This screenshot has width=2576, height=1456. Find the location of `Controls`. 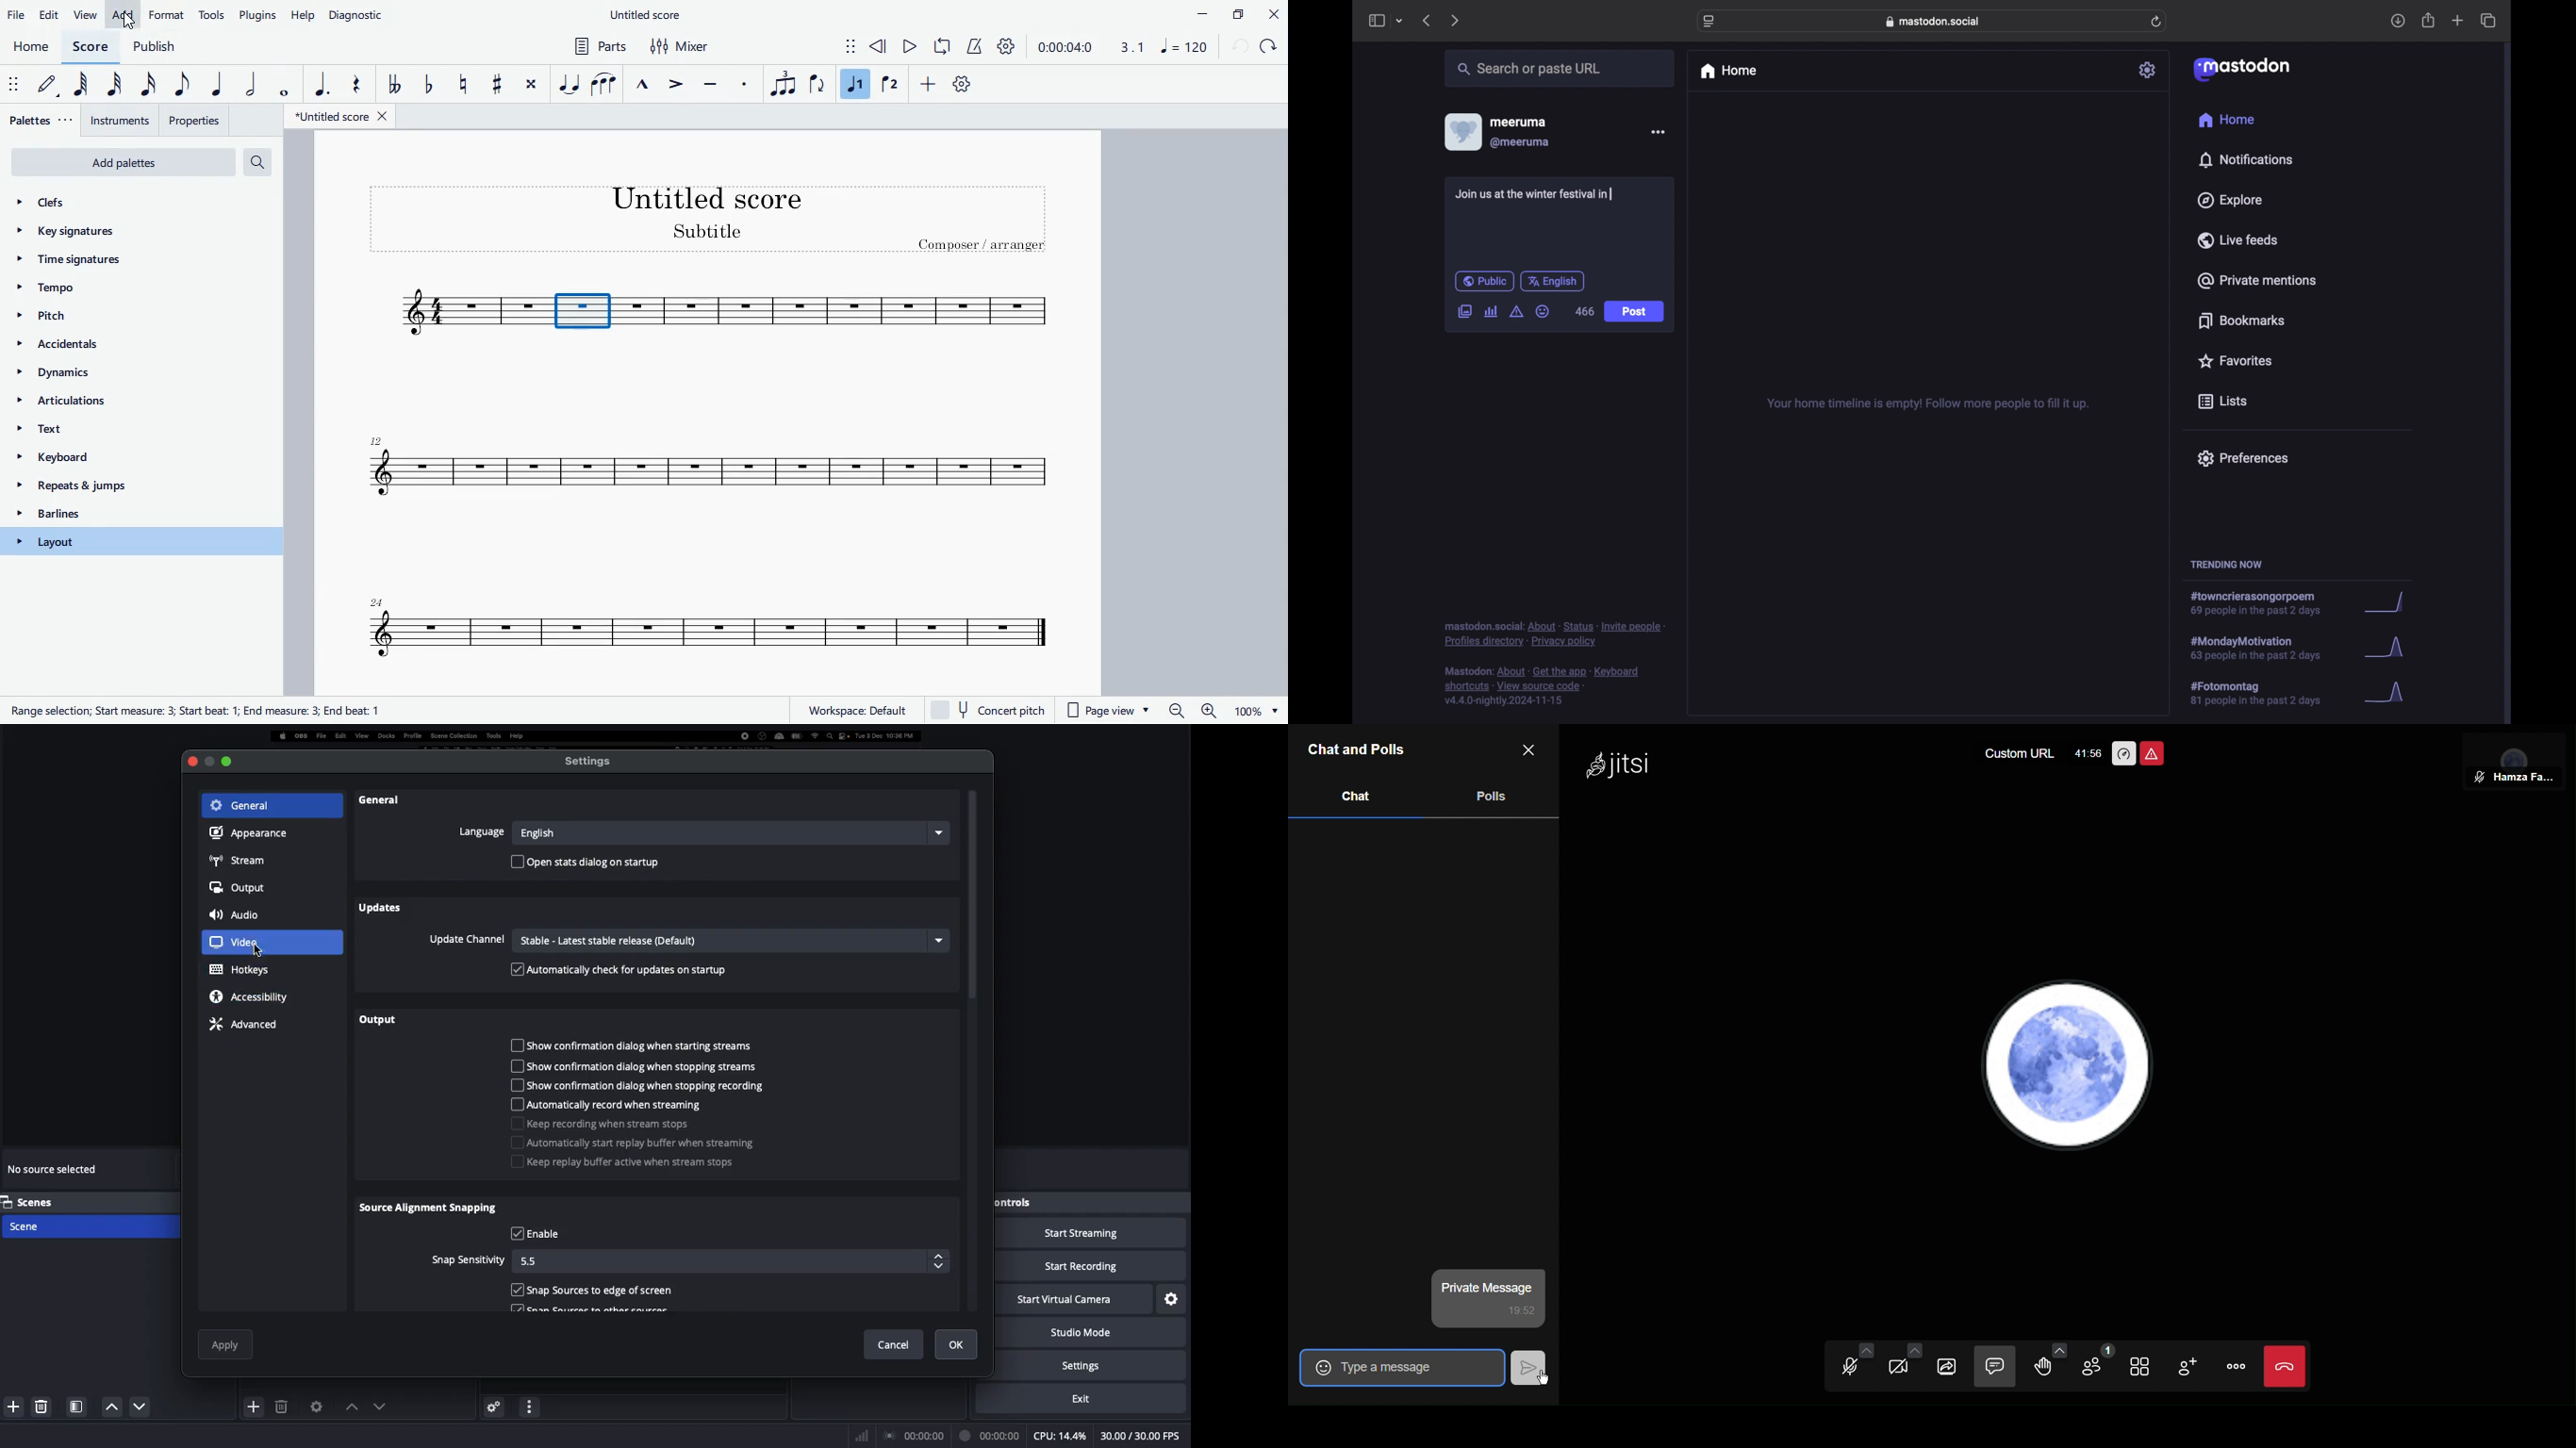

Controls is located at coordinates (1017, 1202).